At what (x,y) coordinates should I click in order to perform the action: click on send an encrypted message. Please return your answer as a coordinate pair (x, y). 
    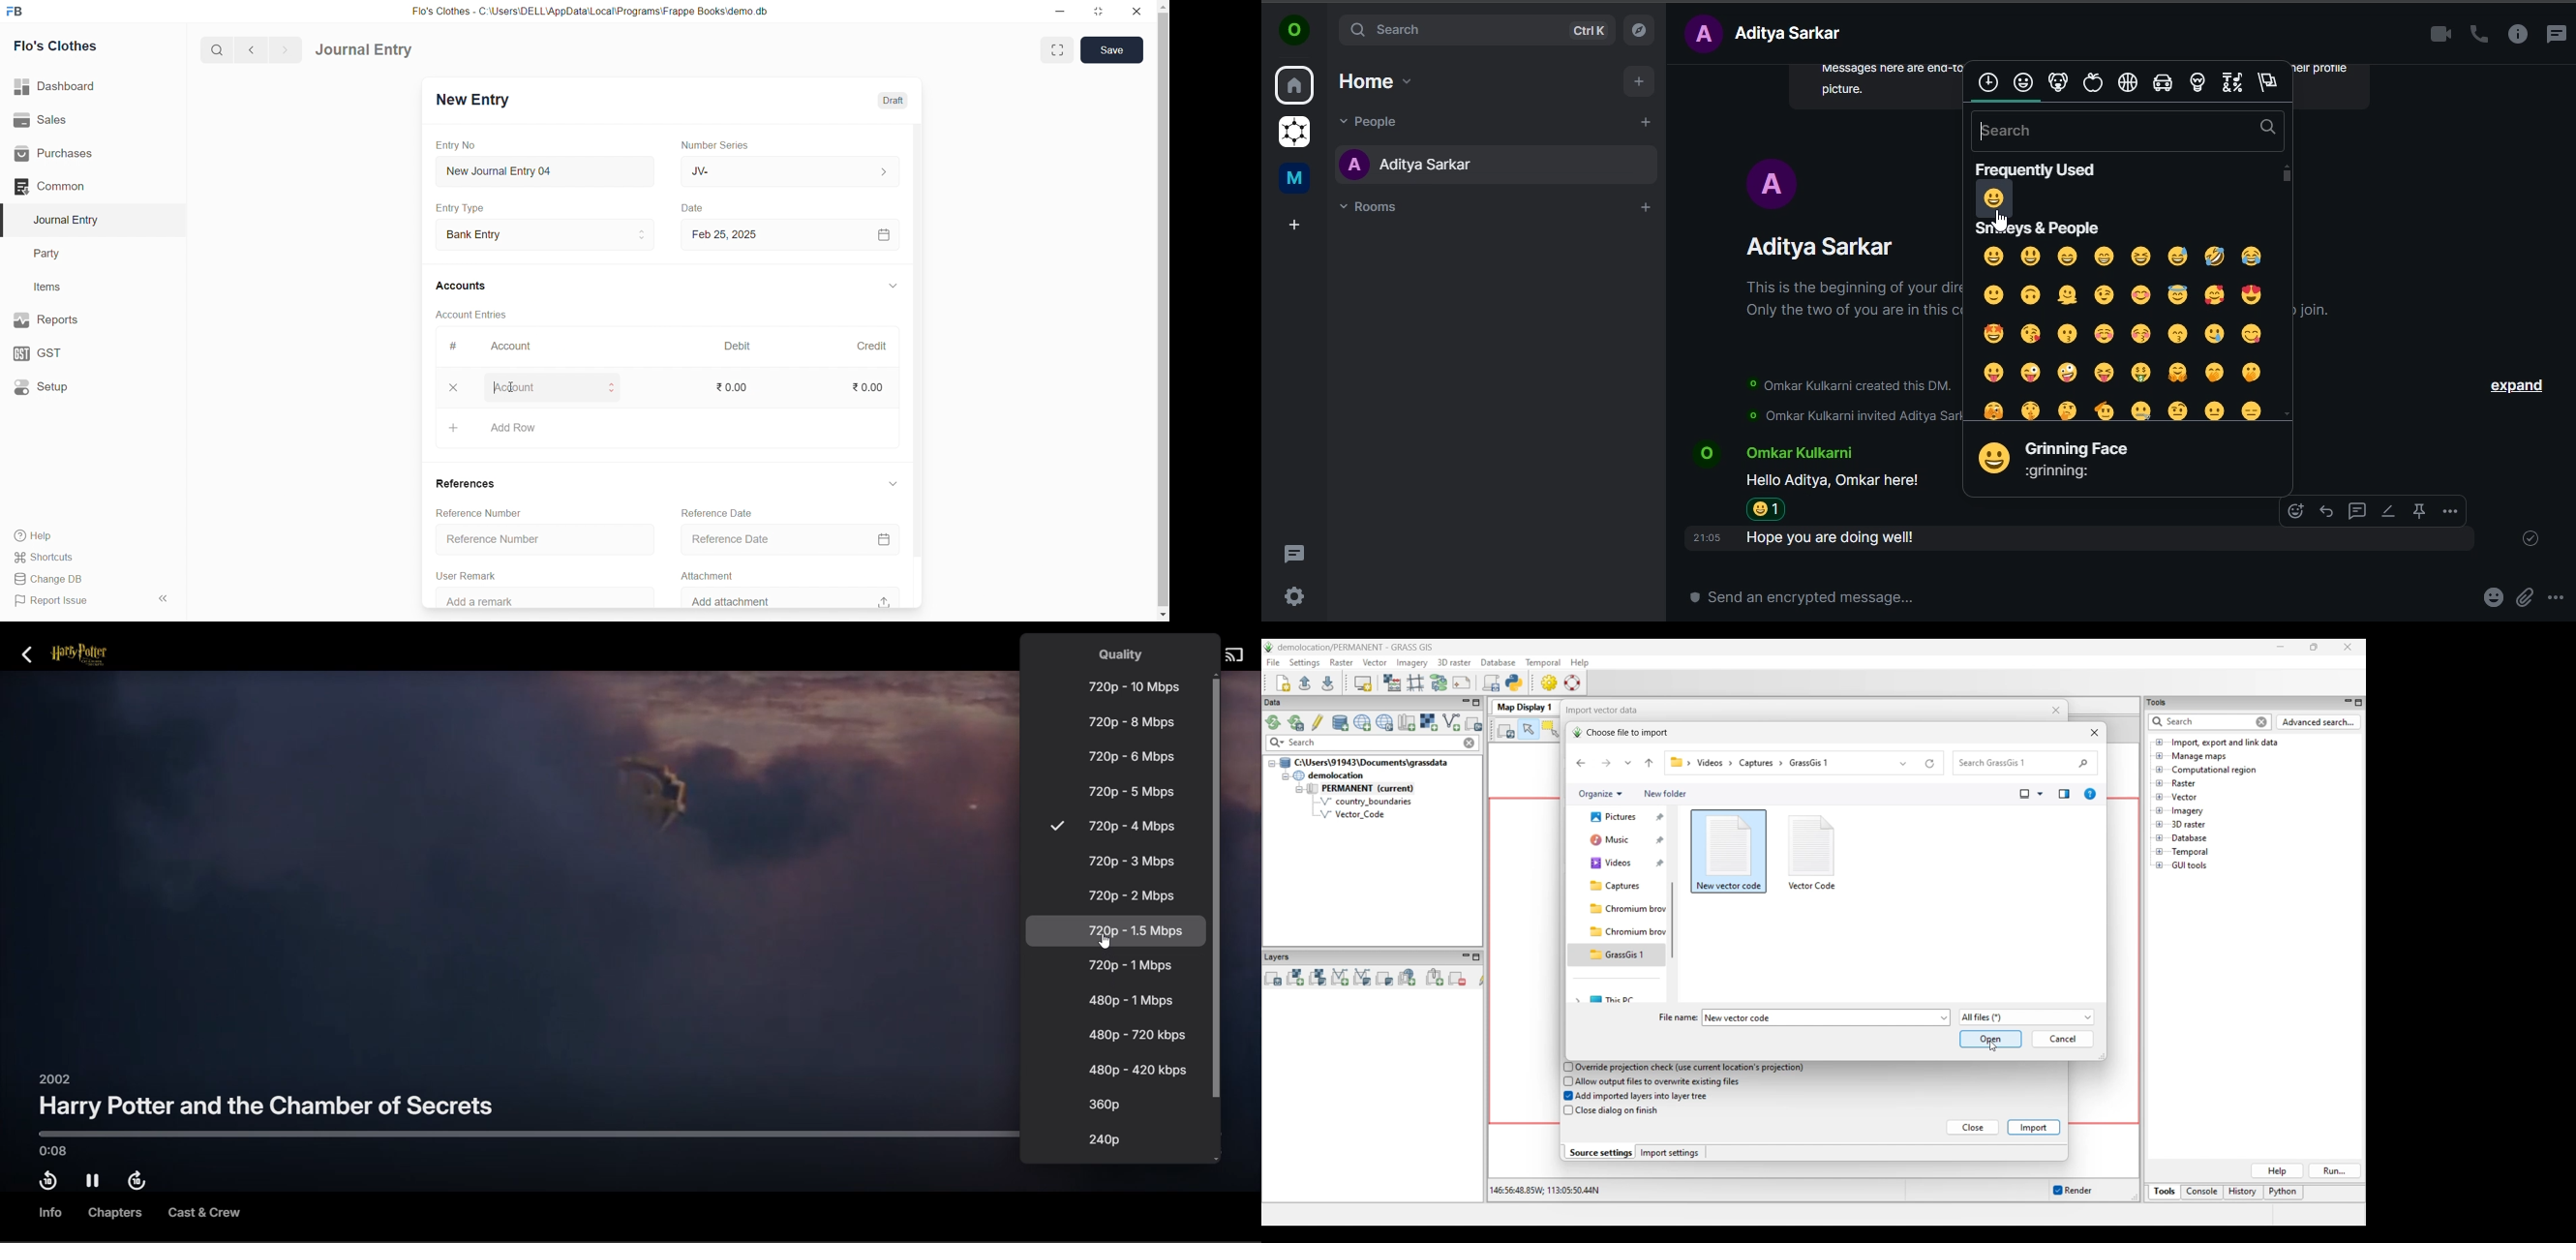
    Looking at the image, I should click on (1818, 598).